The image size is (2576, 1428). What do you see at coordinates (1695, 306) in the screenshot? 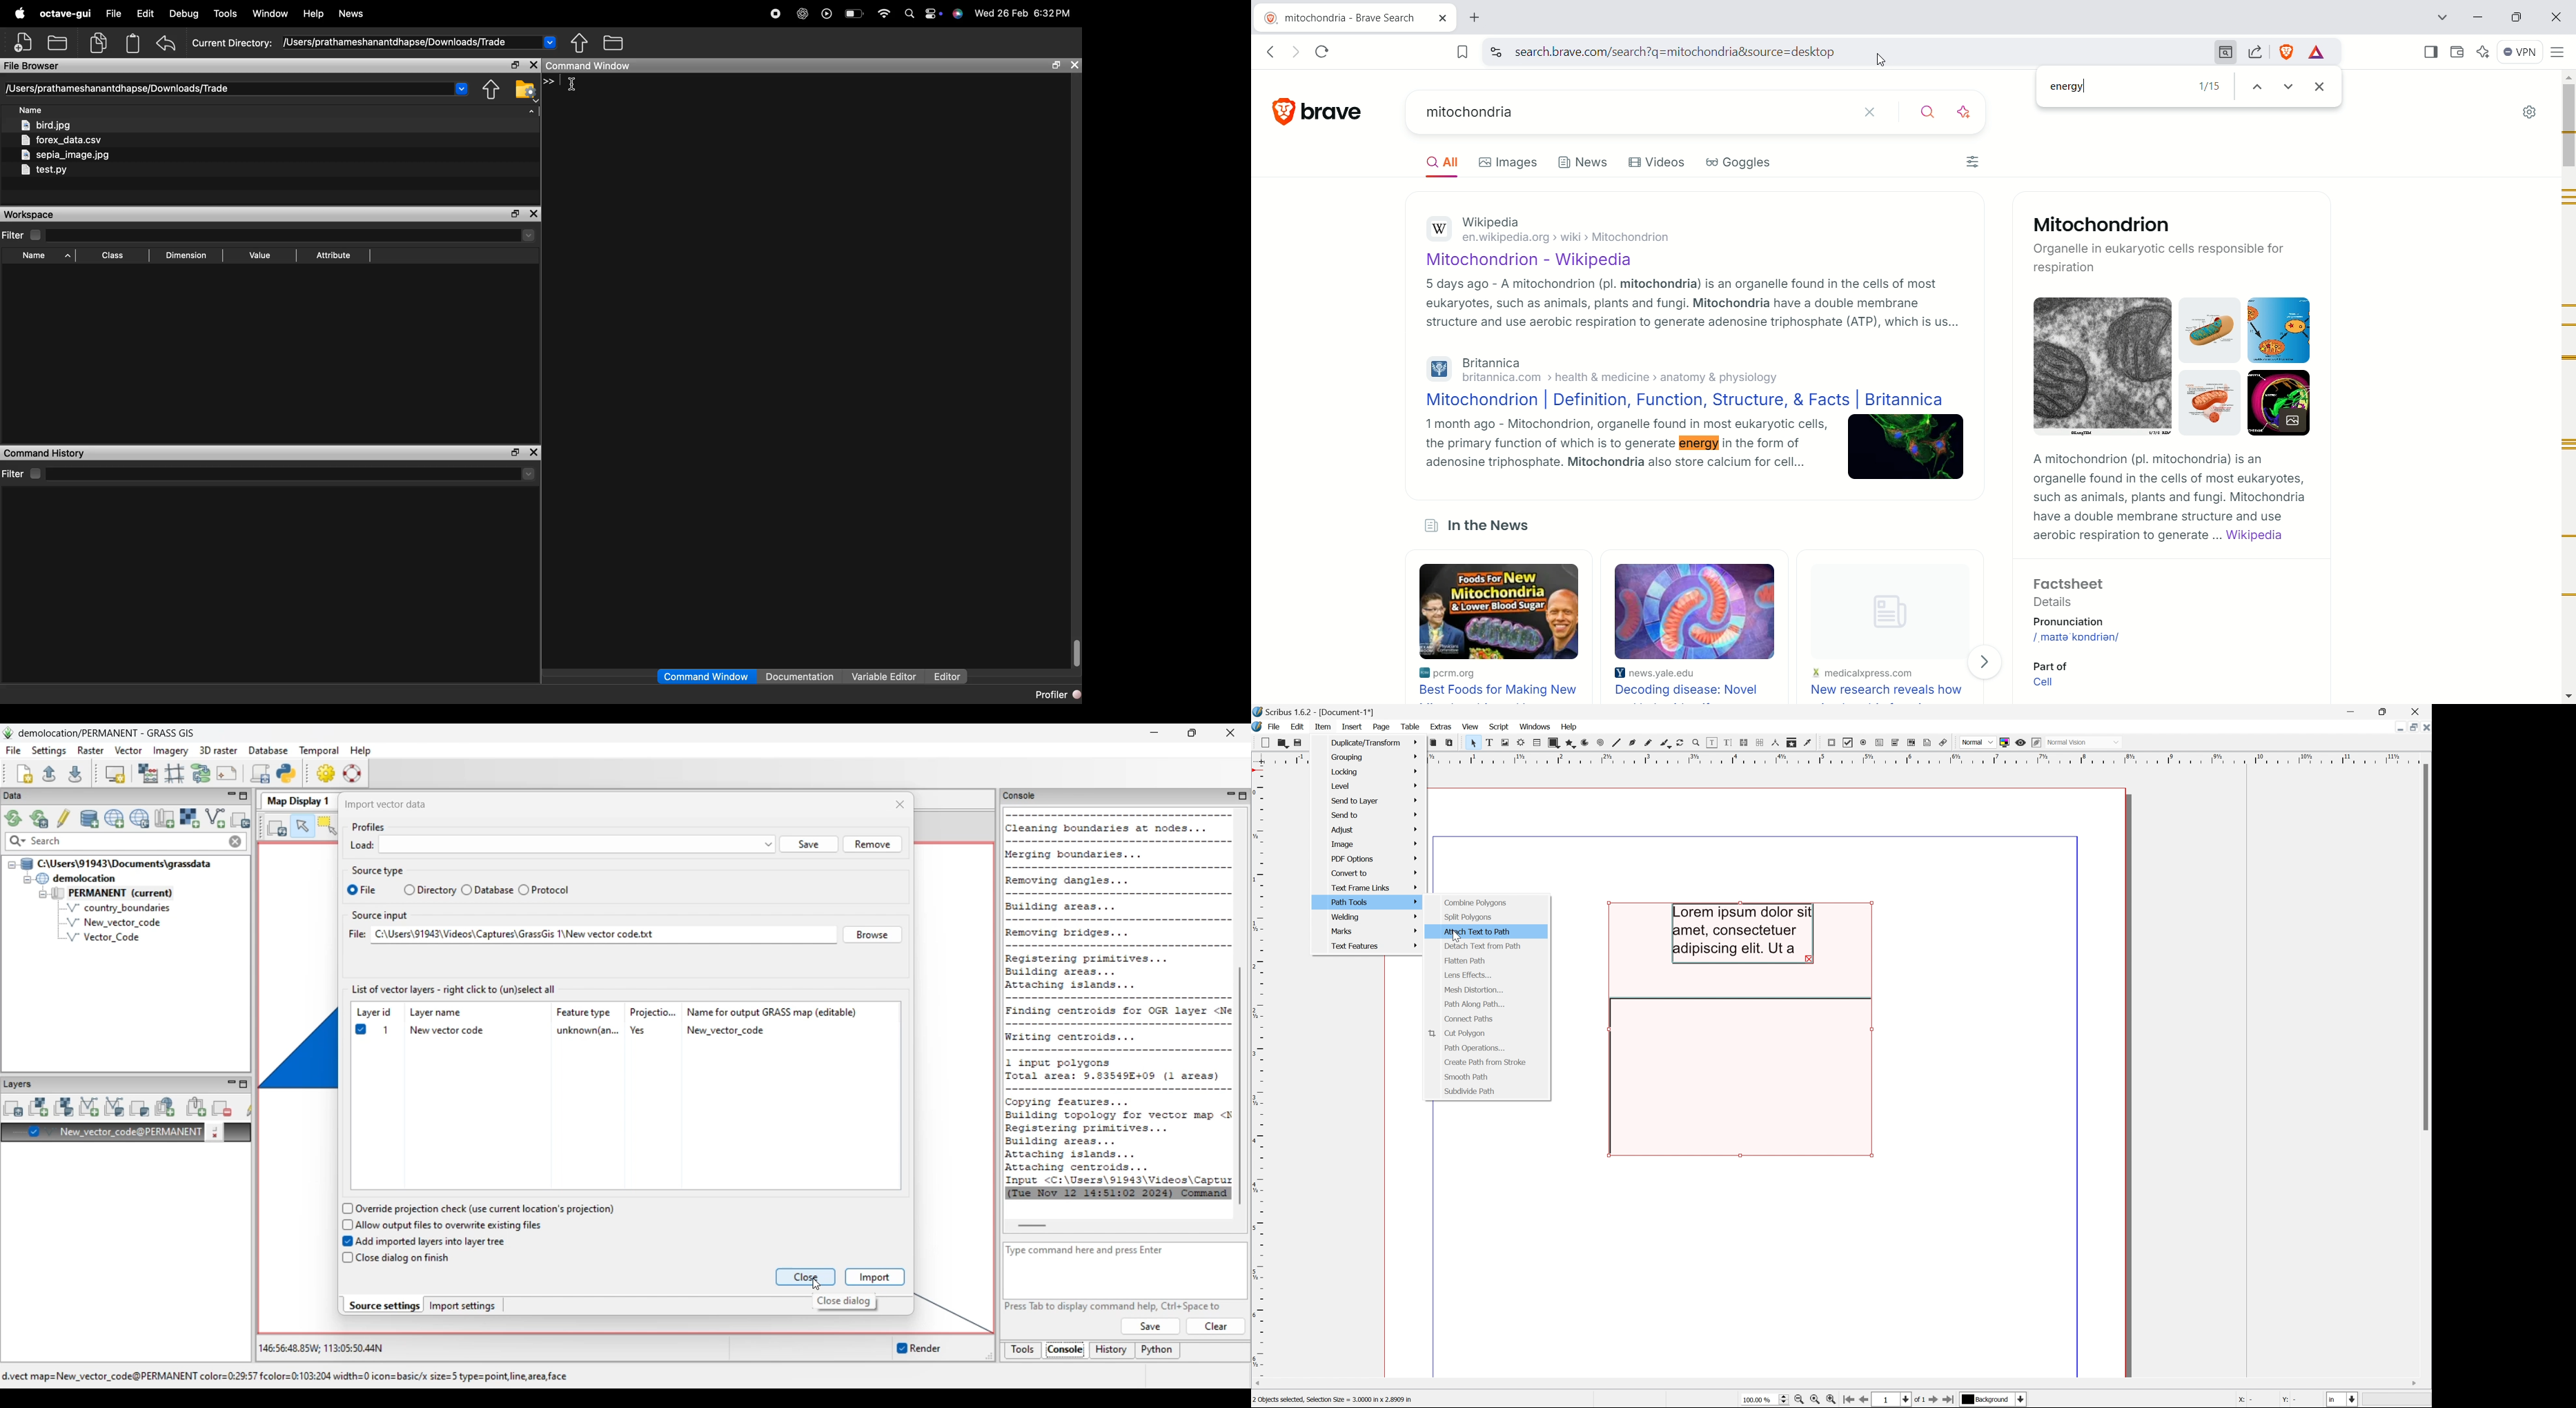
I see `5 days ago - A mitochondrion (pl. mitochondria) is an organelle found in the cells of most
eukaryotes, such as animals, plants and fungi. Mitochondria have a double membrane
structure and use aerobic respiration to generate adenosine triphosphate (ATP), which is us...` at bounding box center [1695, 306].